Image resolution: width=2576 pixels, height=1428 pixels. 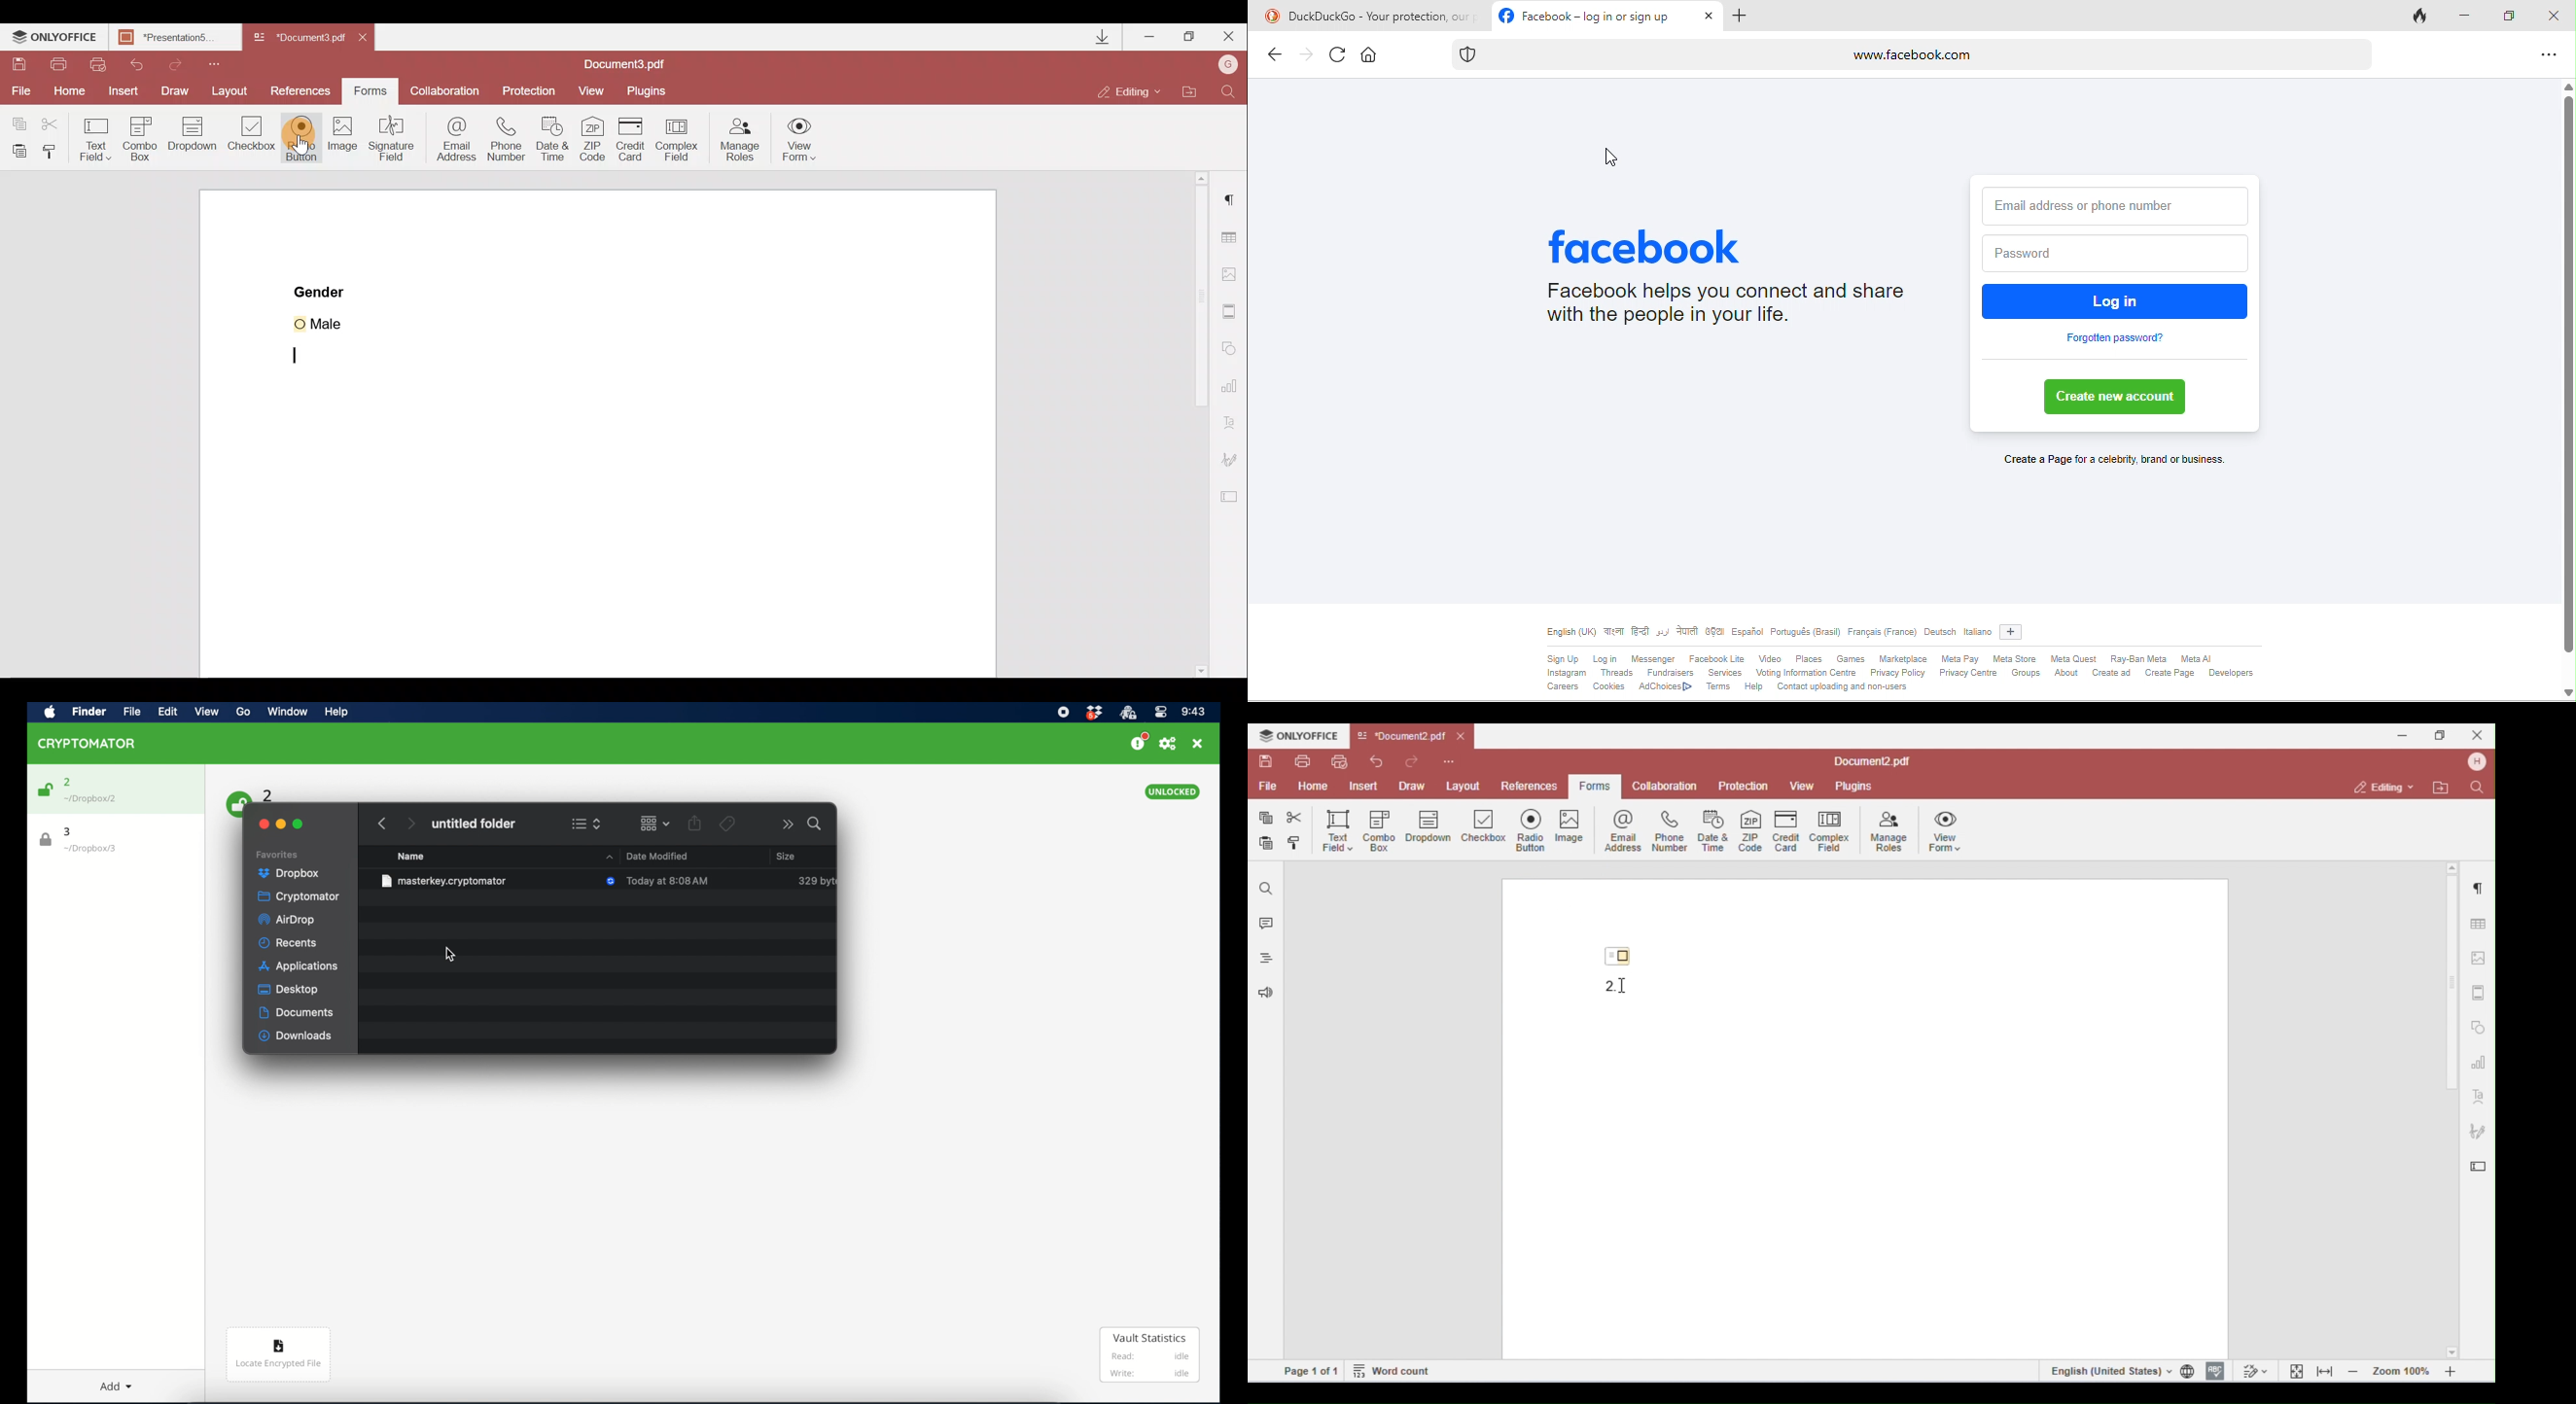 What do you see at coordinates (1388, 18) in the screenshot?
I see `duckduck go -your protection our priority` at bounding box center [1388, 18].